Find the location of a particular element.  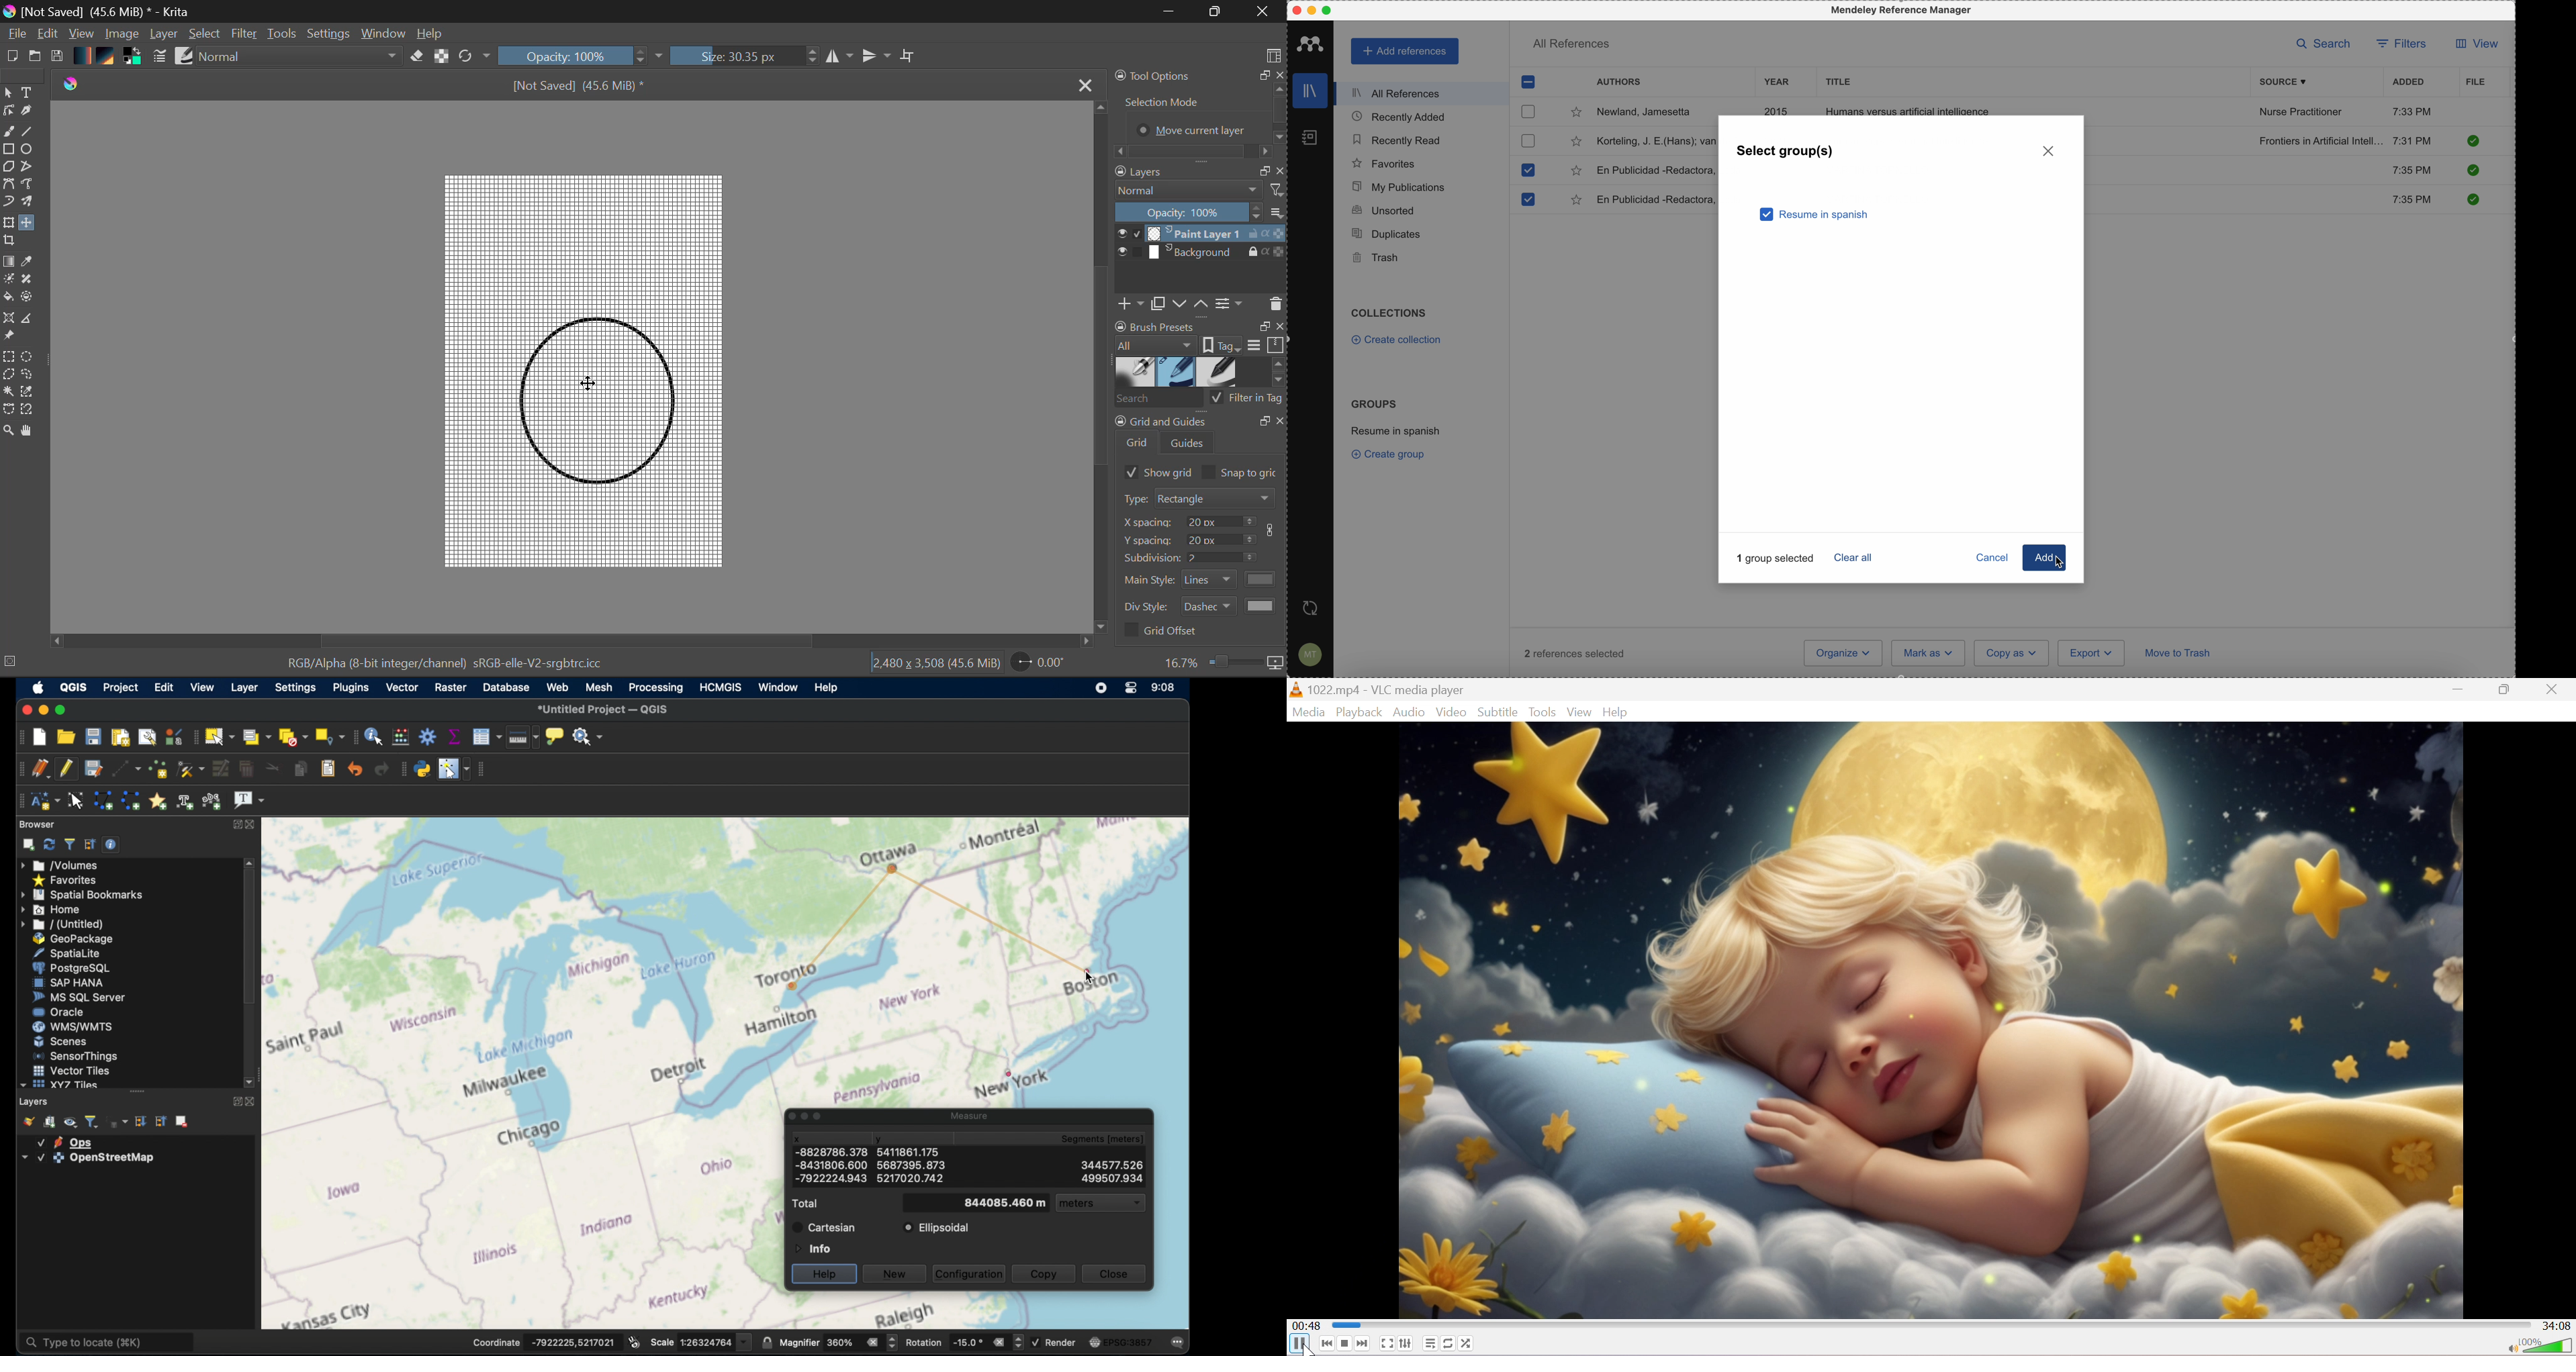

layers is located at coordinates (35, 1101).